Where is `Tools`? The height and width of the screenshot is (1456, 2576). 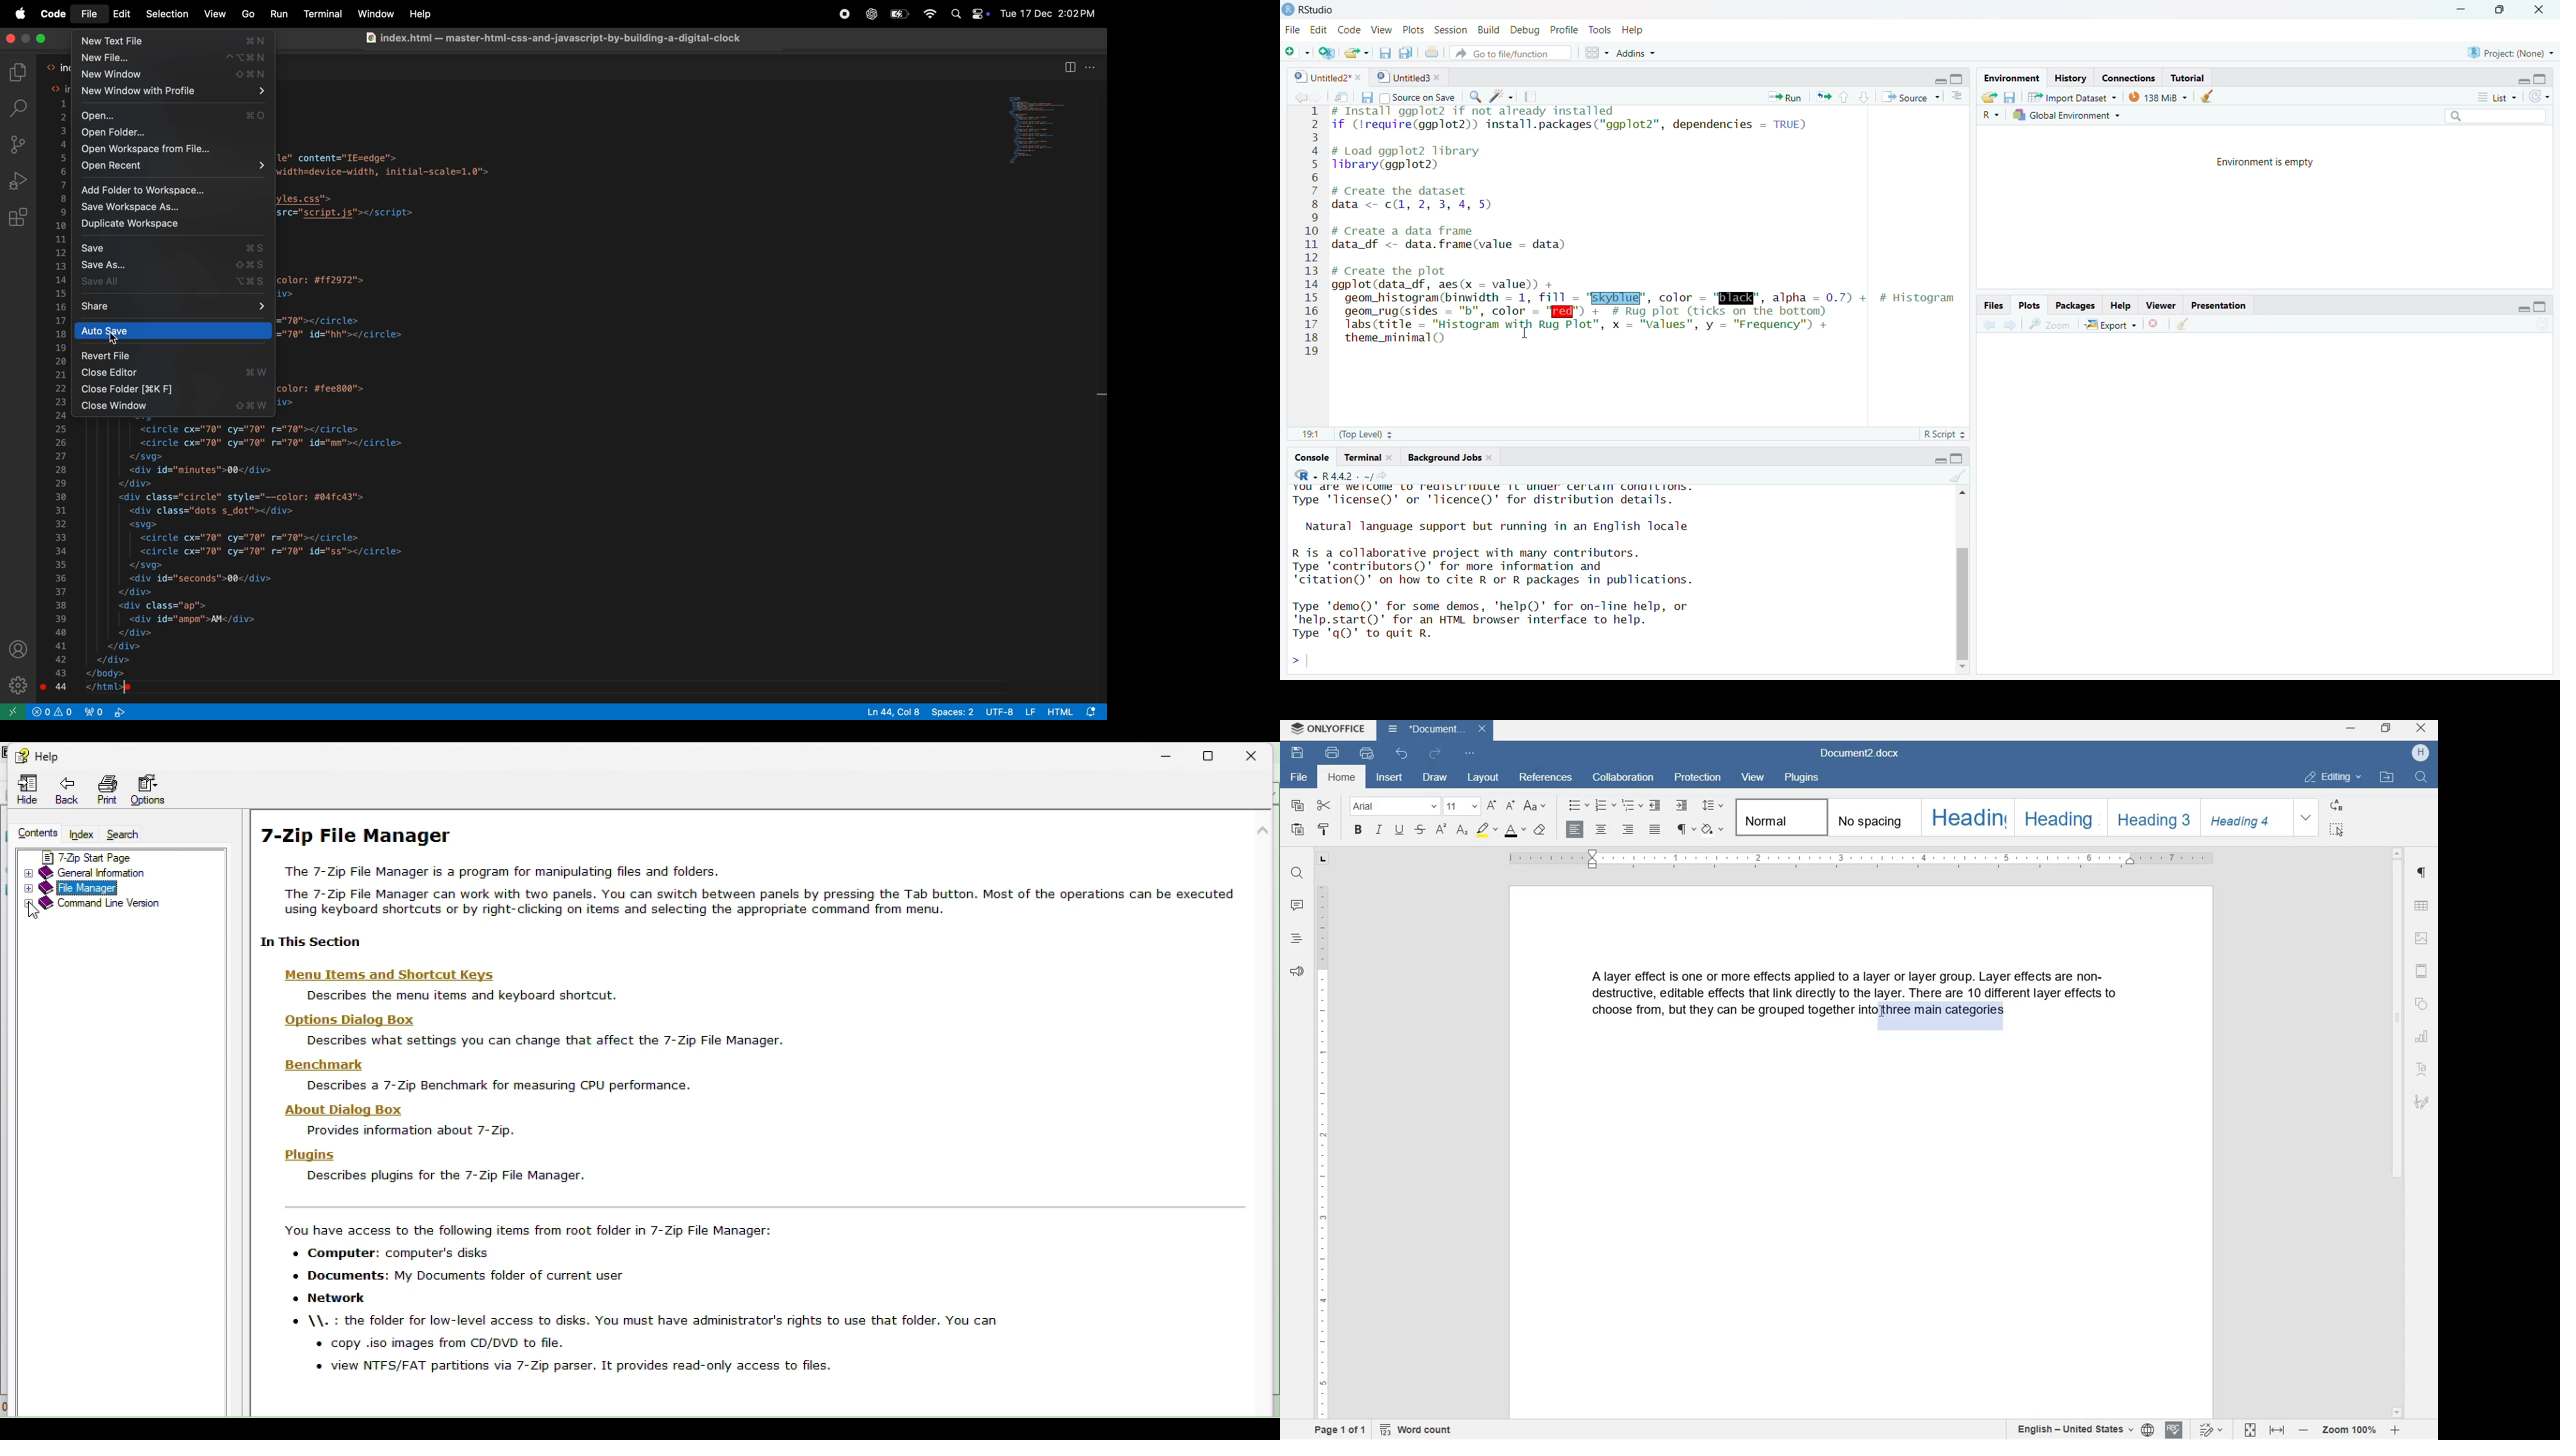
Tools is located at coordinates (1597, 28).